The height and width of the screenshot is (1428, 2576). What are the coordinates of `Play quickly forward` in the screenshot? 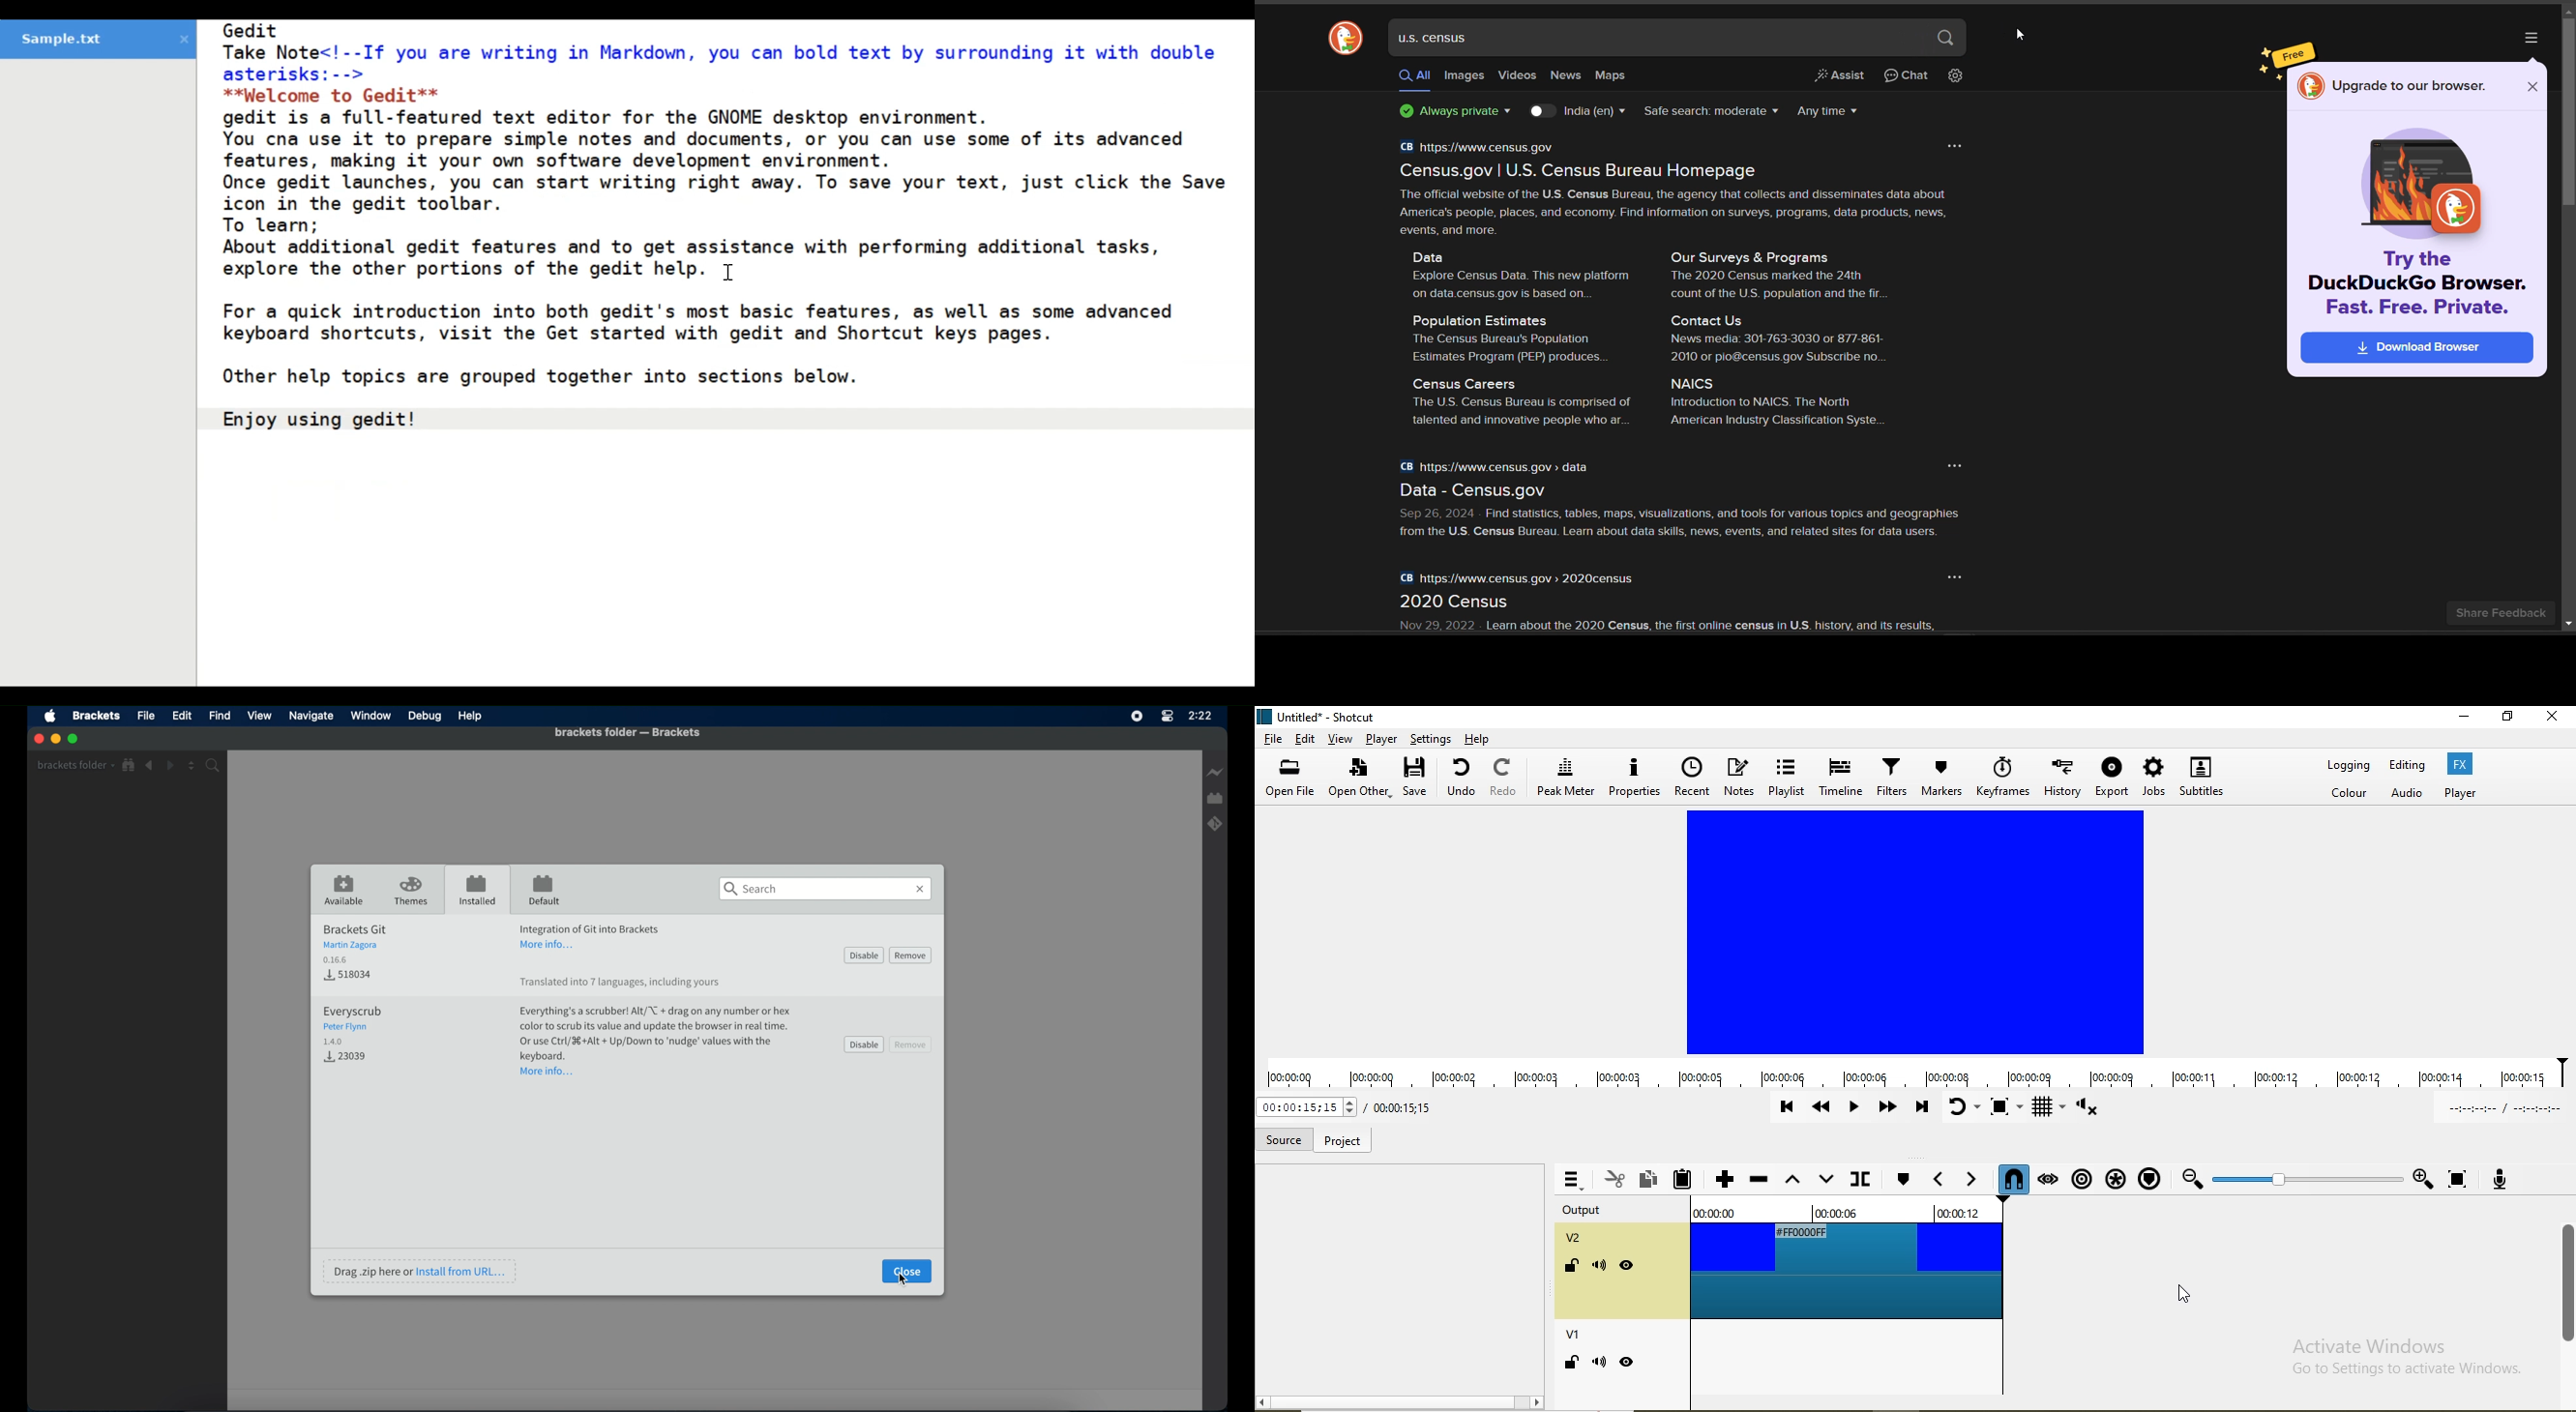 It's located at (1886, 1110).